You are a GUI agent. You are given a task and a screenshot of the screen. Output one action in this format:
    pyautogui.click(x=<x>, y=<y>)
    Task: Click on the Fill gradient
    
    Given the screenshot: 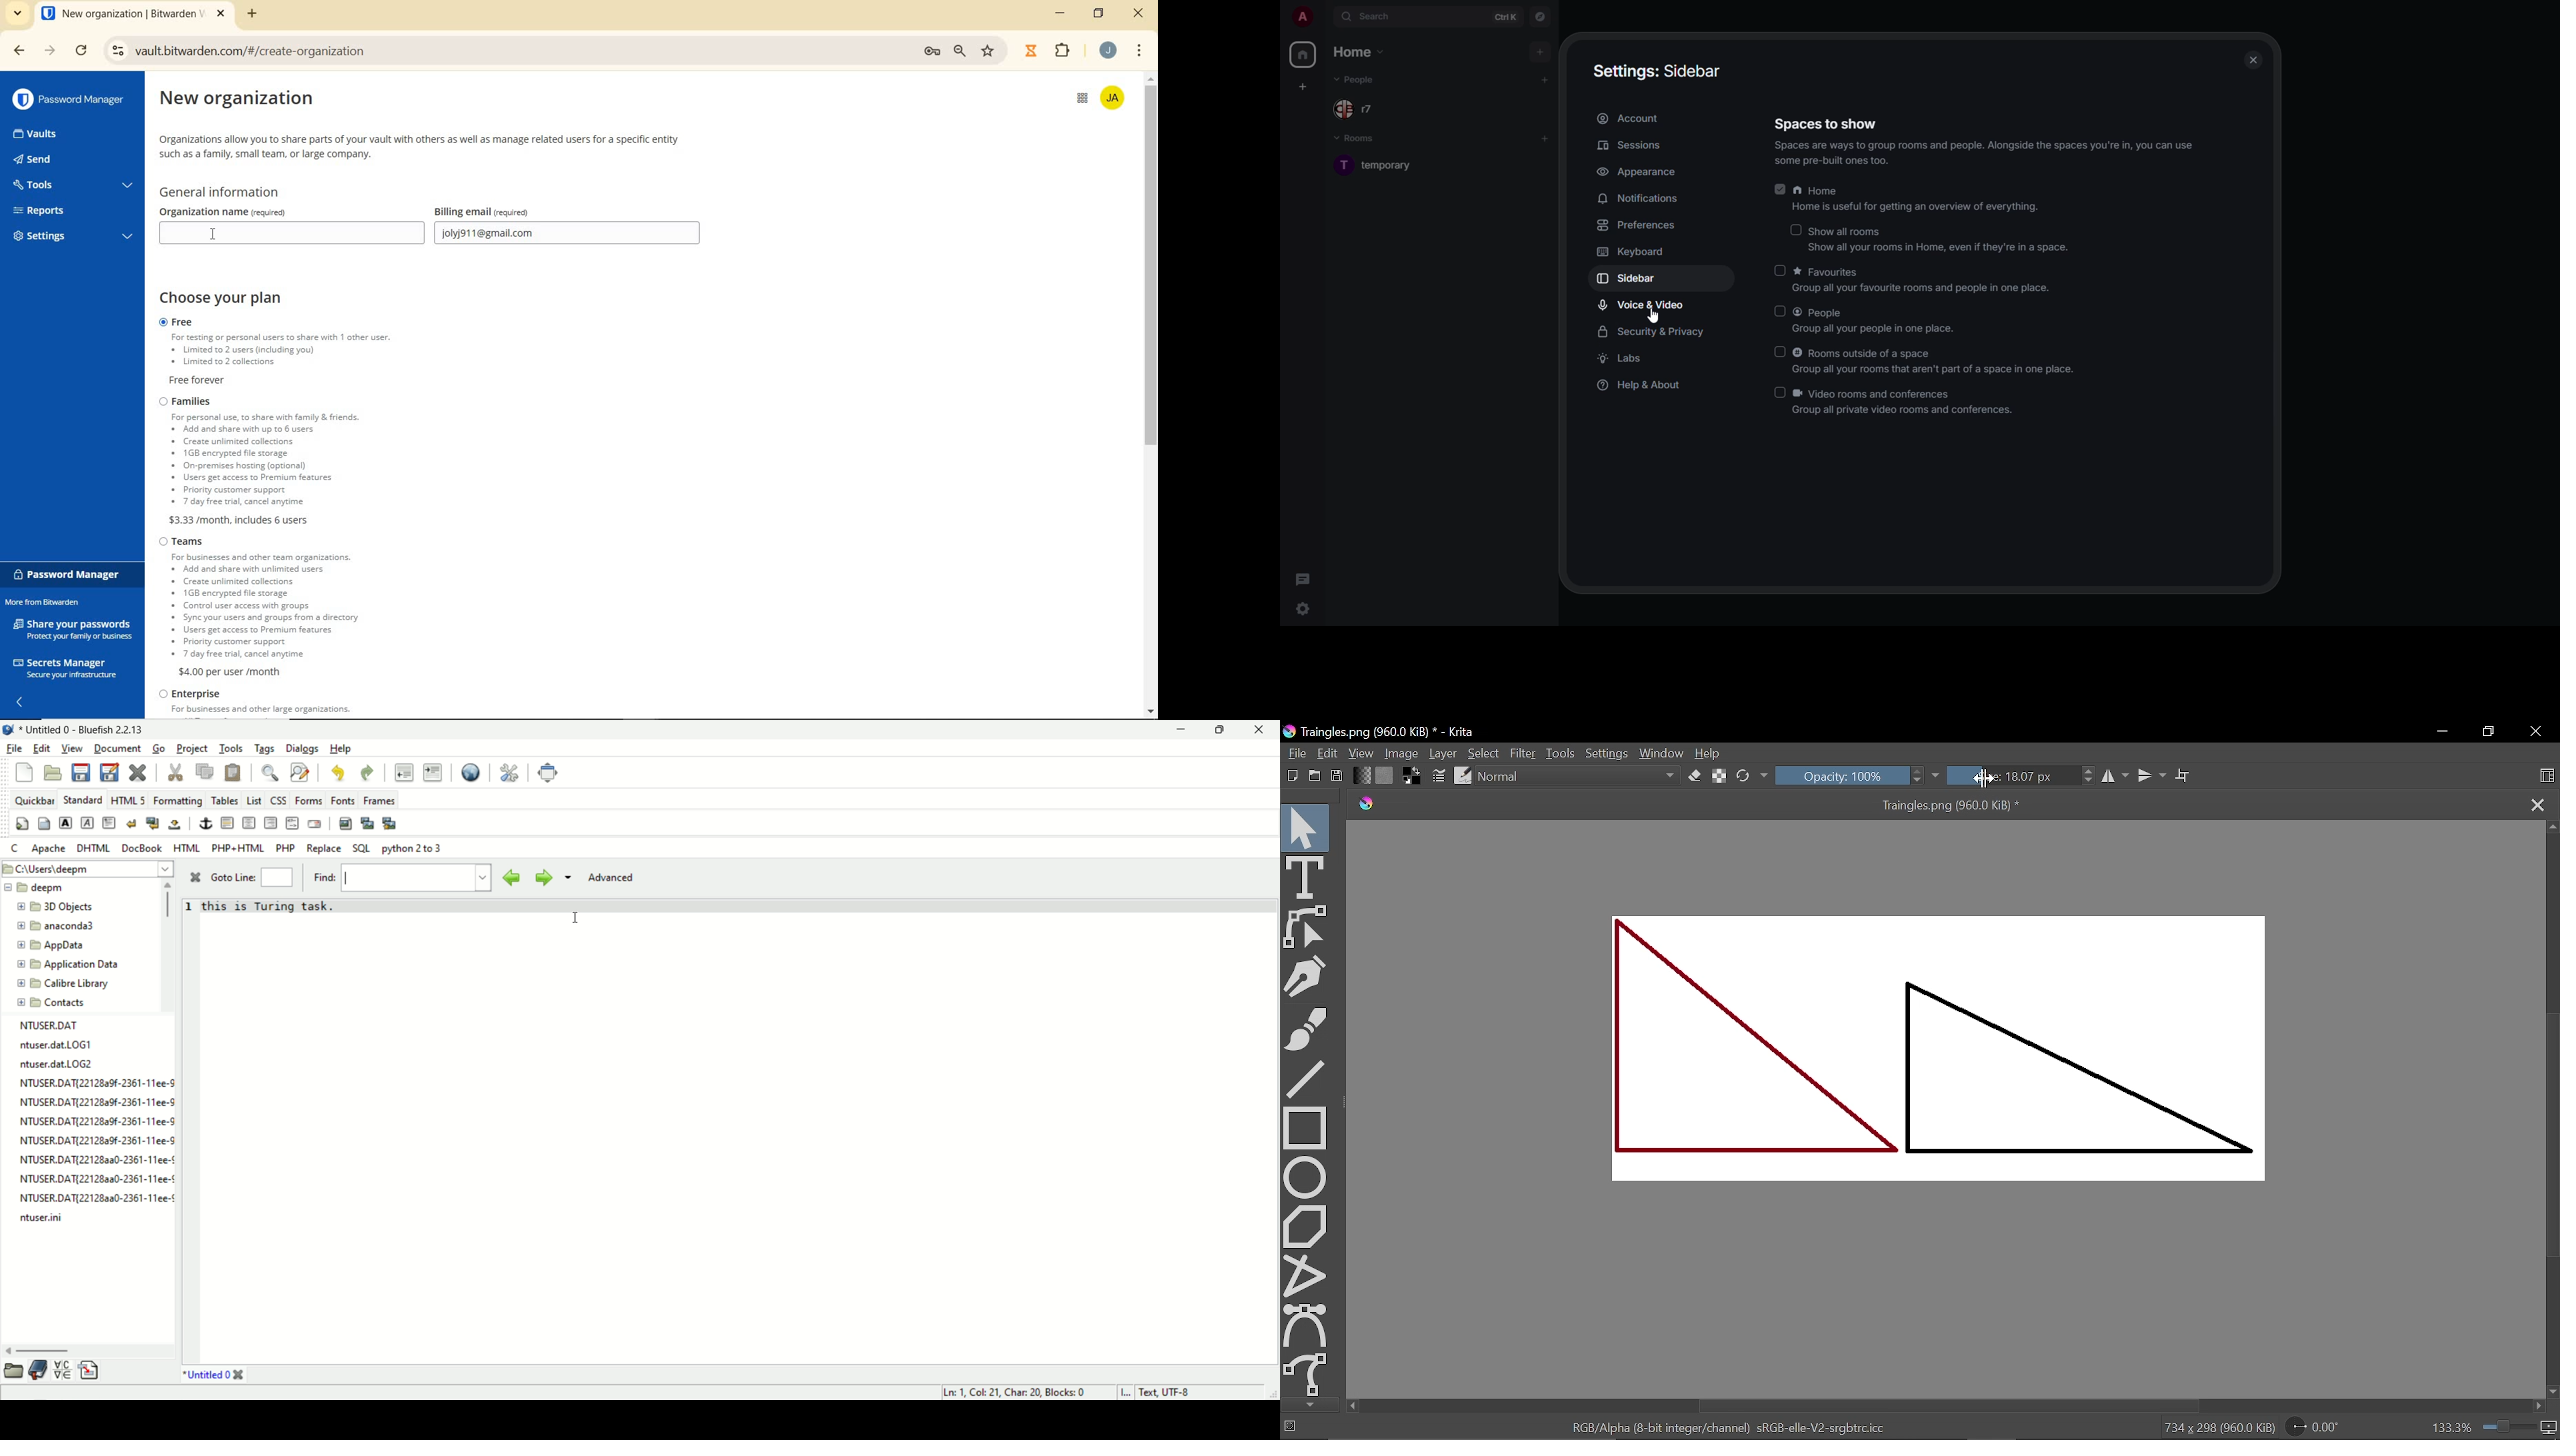 What is the action you would take?
    pyautogui.click(x=1362, y=776)
    